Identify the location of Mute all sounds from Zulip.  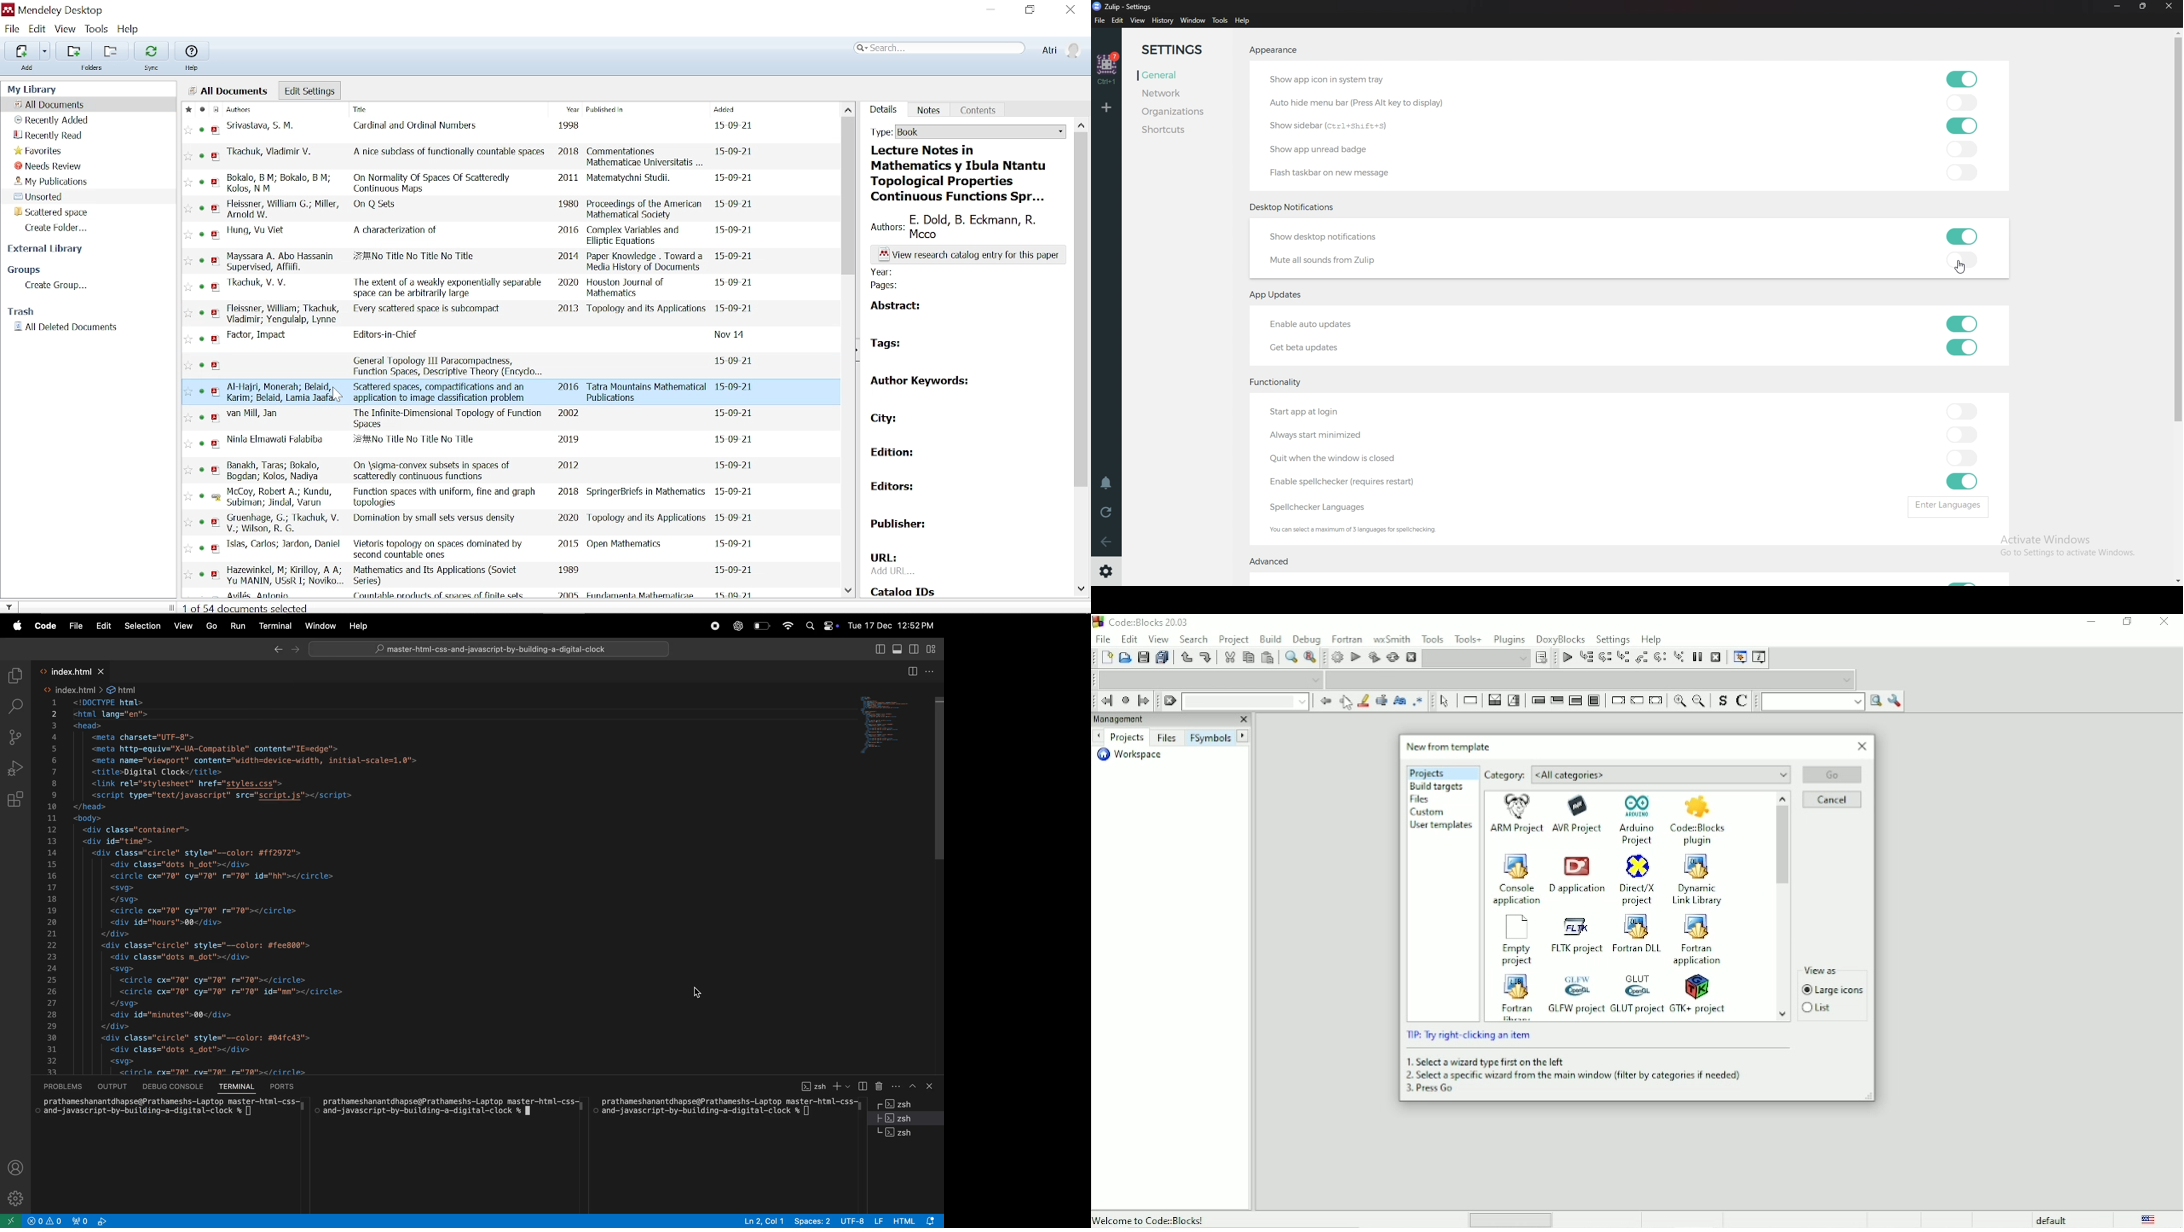
(1329, 260).